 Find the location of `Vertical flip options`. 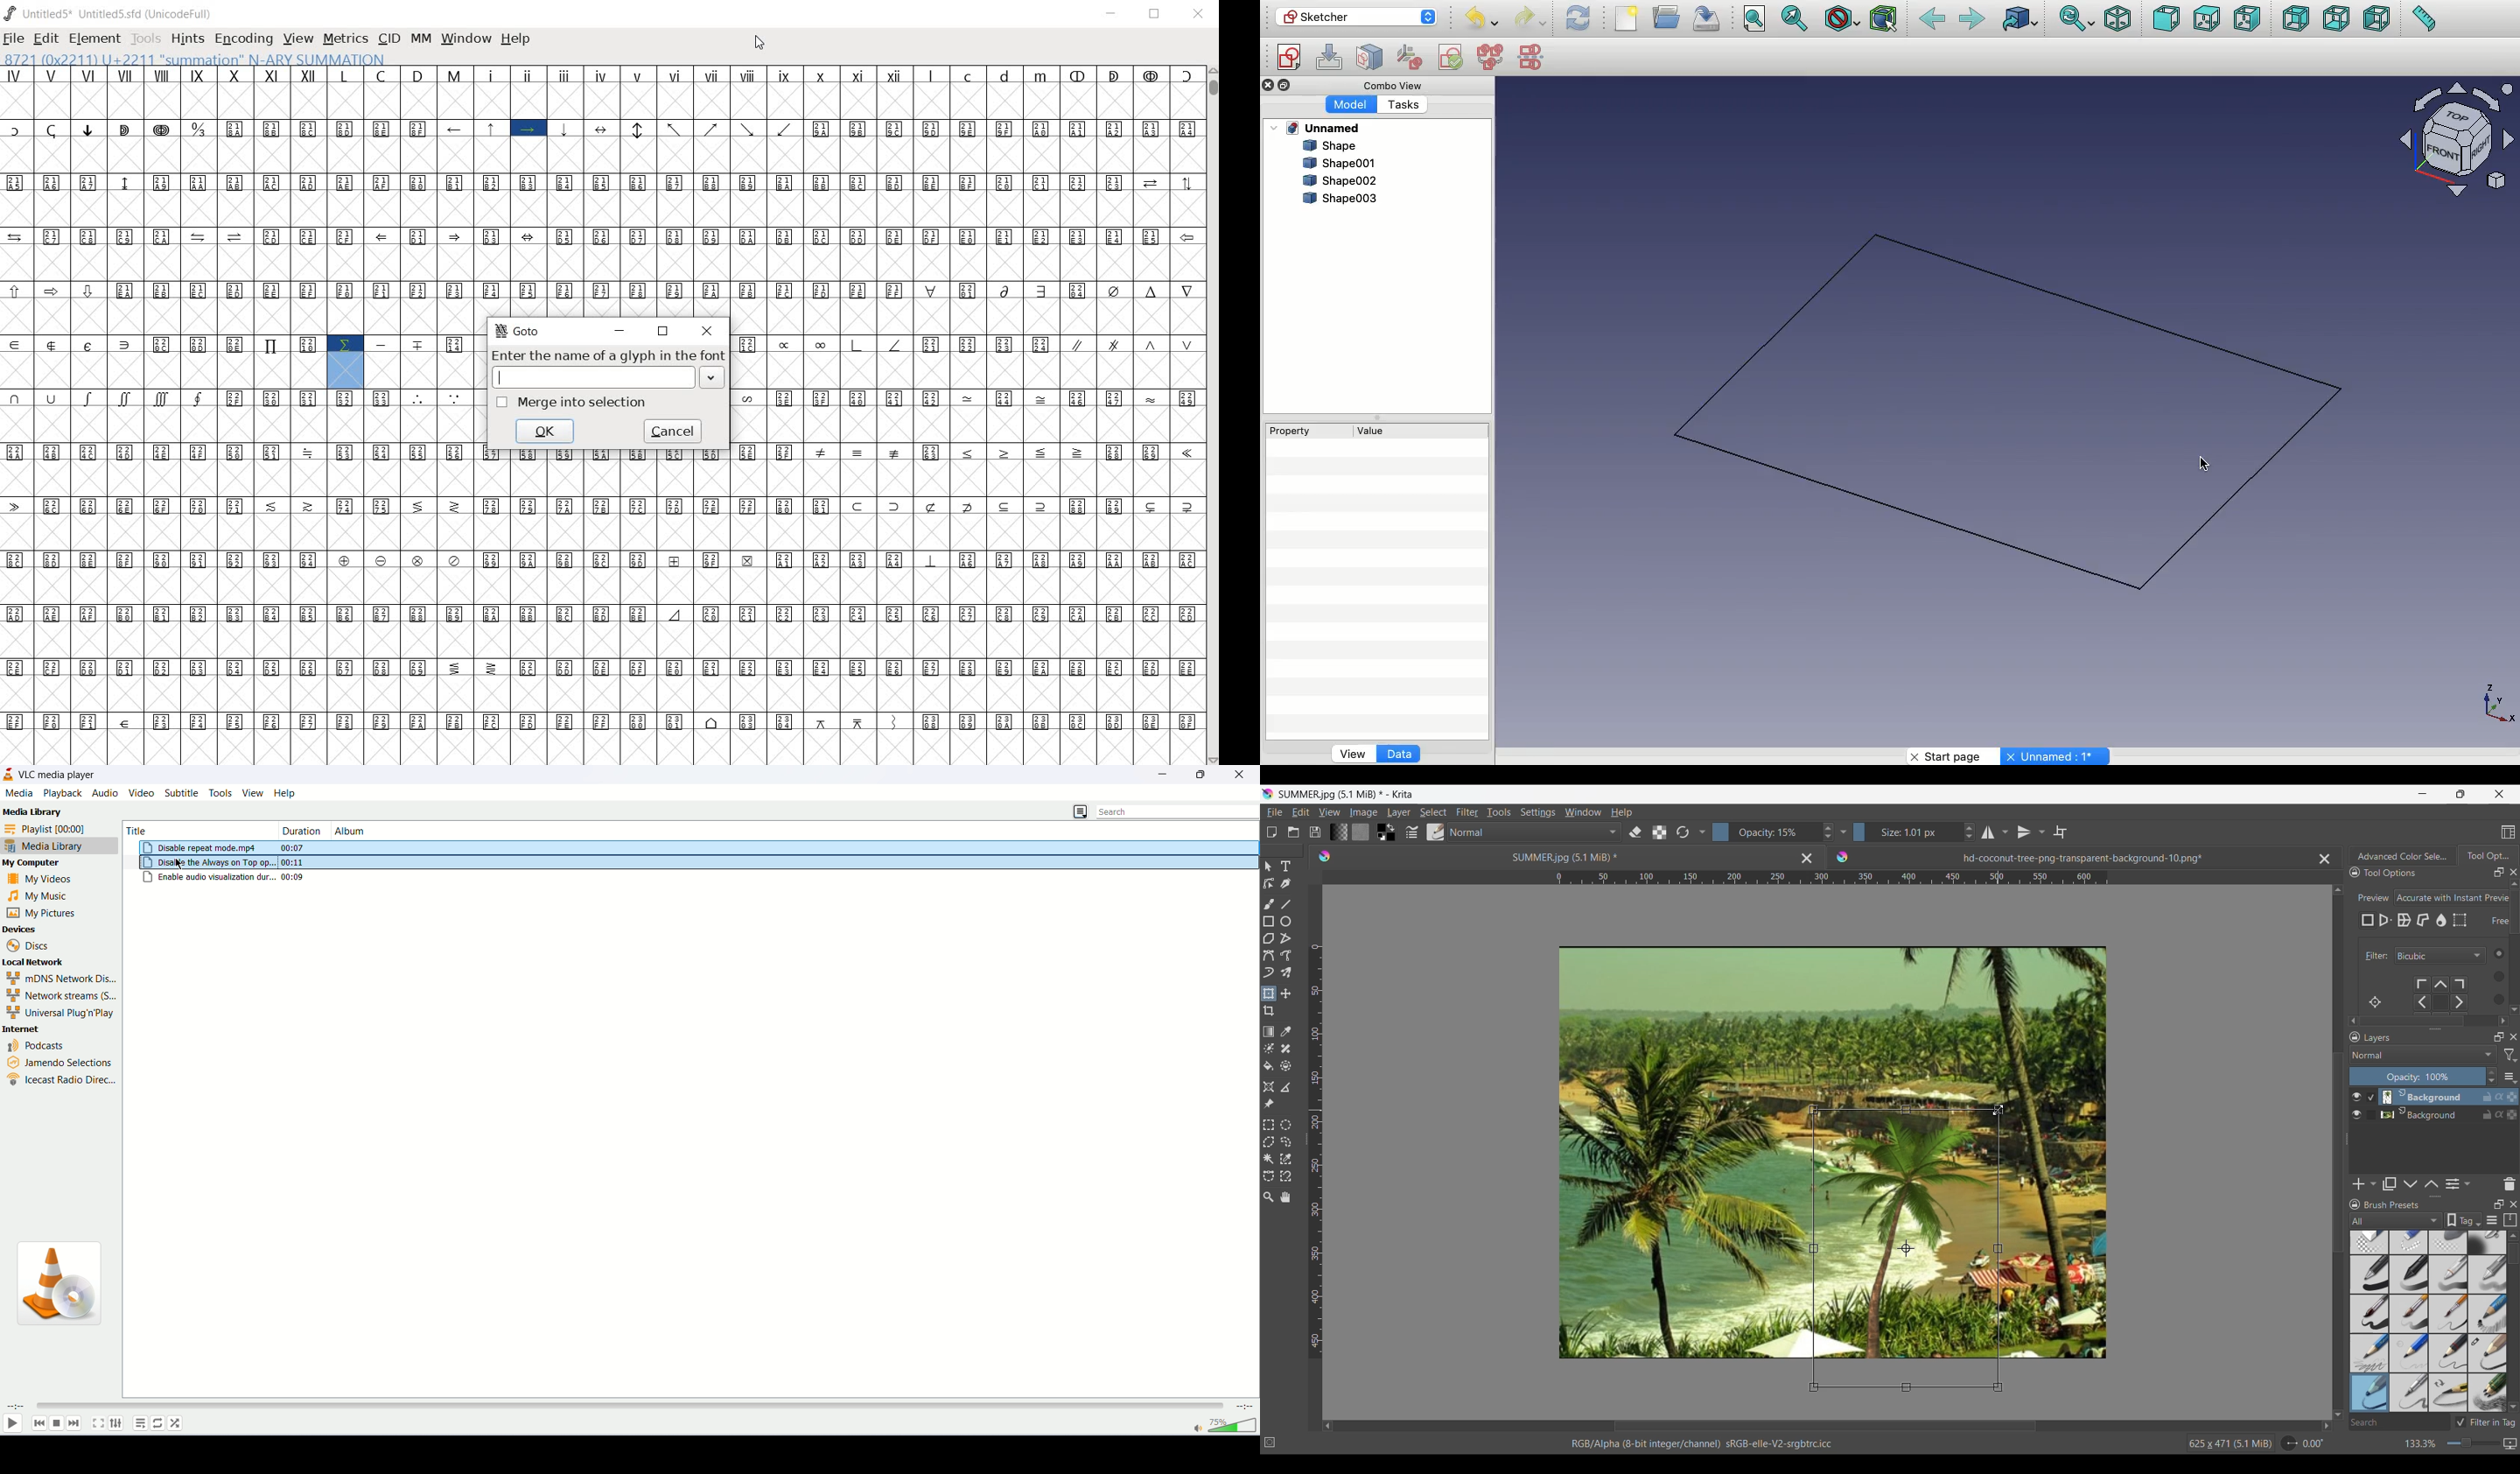

Vertical flip options is located at coordinates (2024, 832).